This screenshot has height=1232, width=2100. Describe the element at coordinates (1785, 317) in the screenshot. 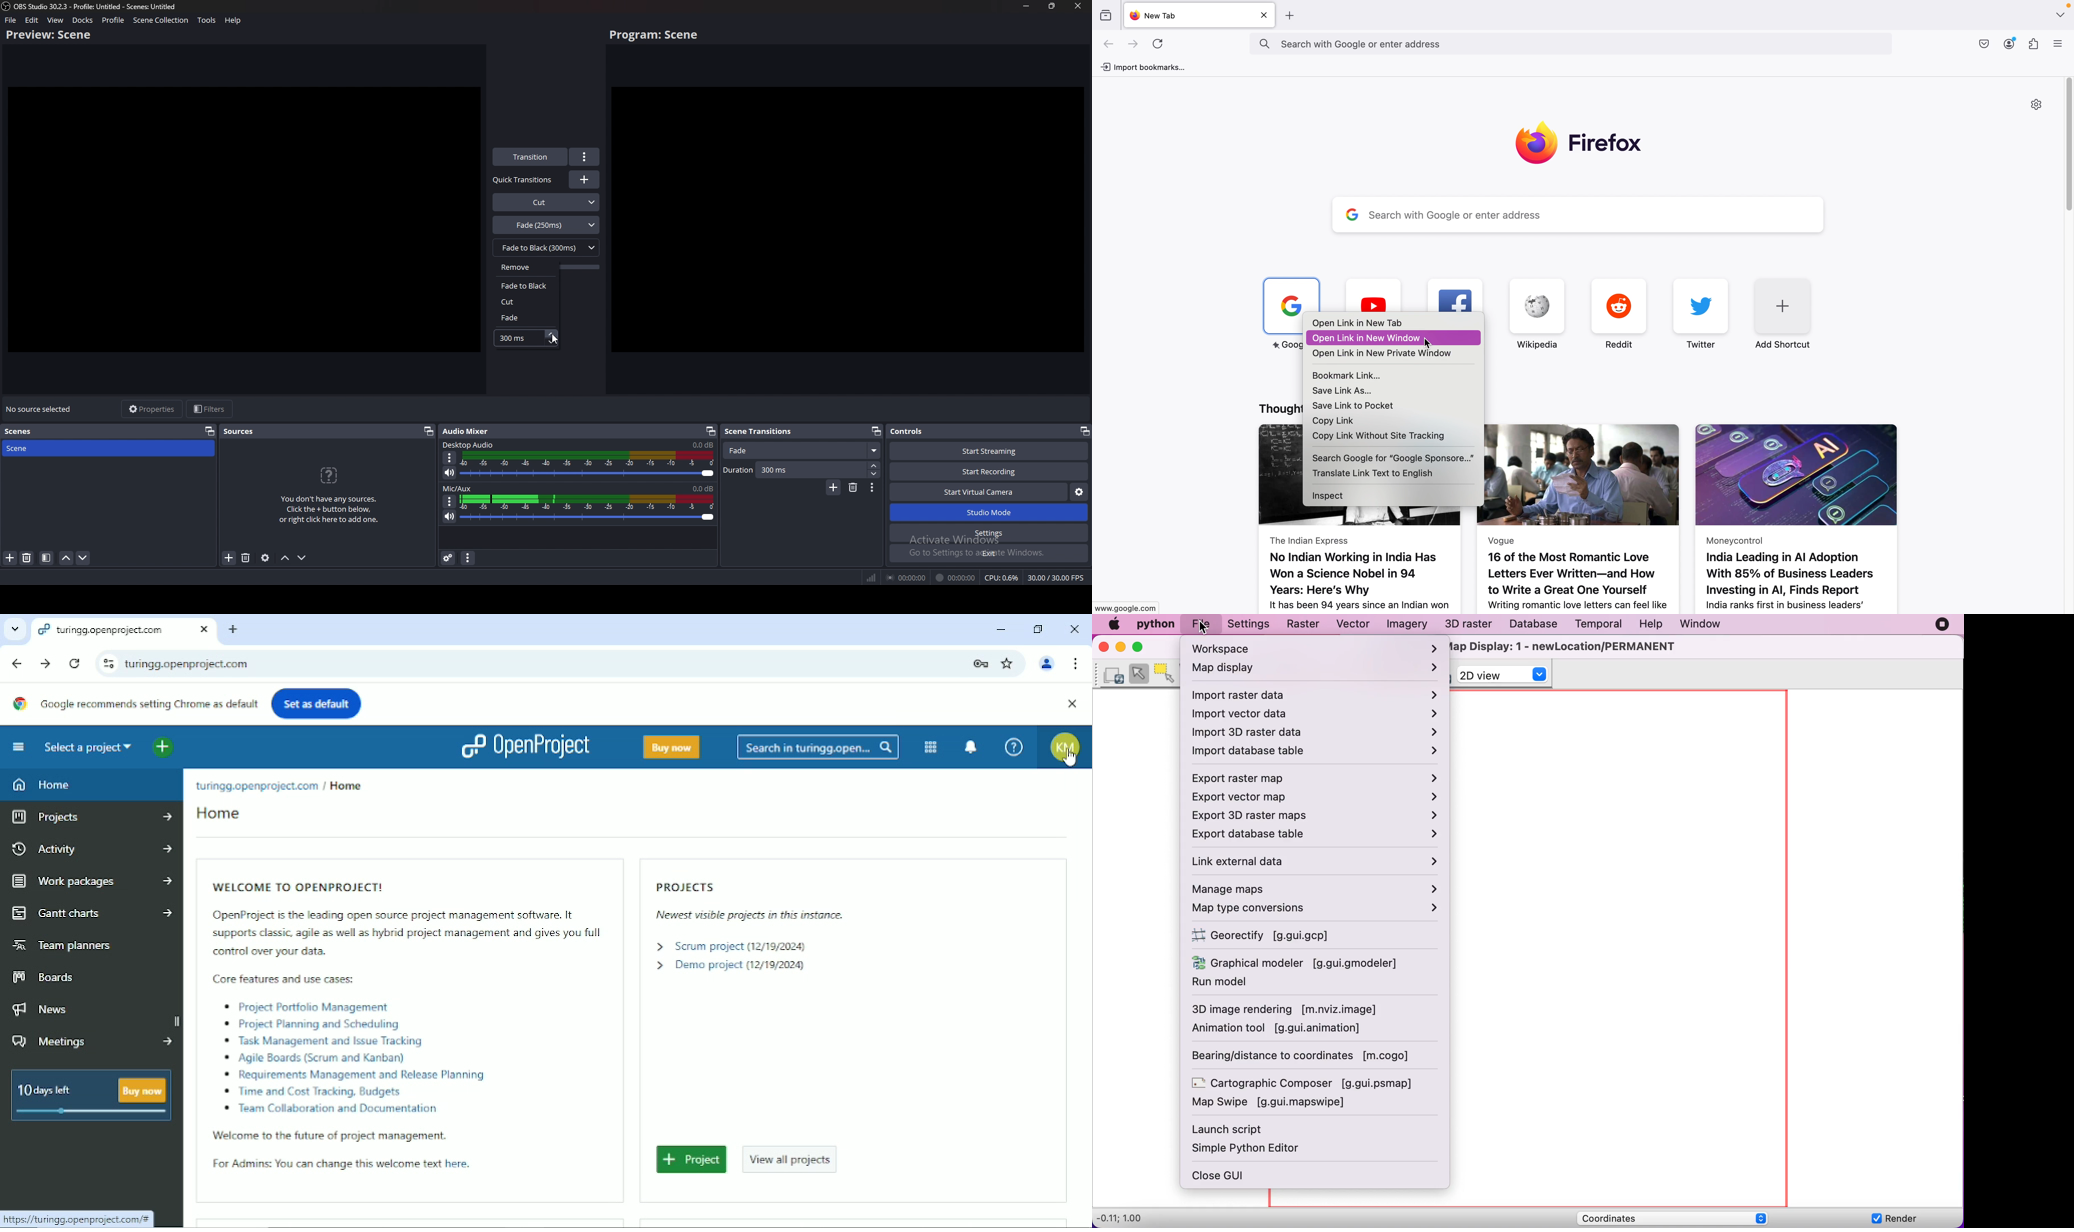

I see `add shortcut` at that location.